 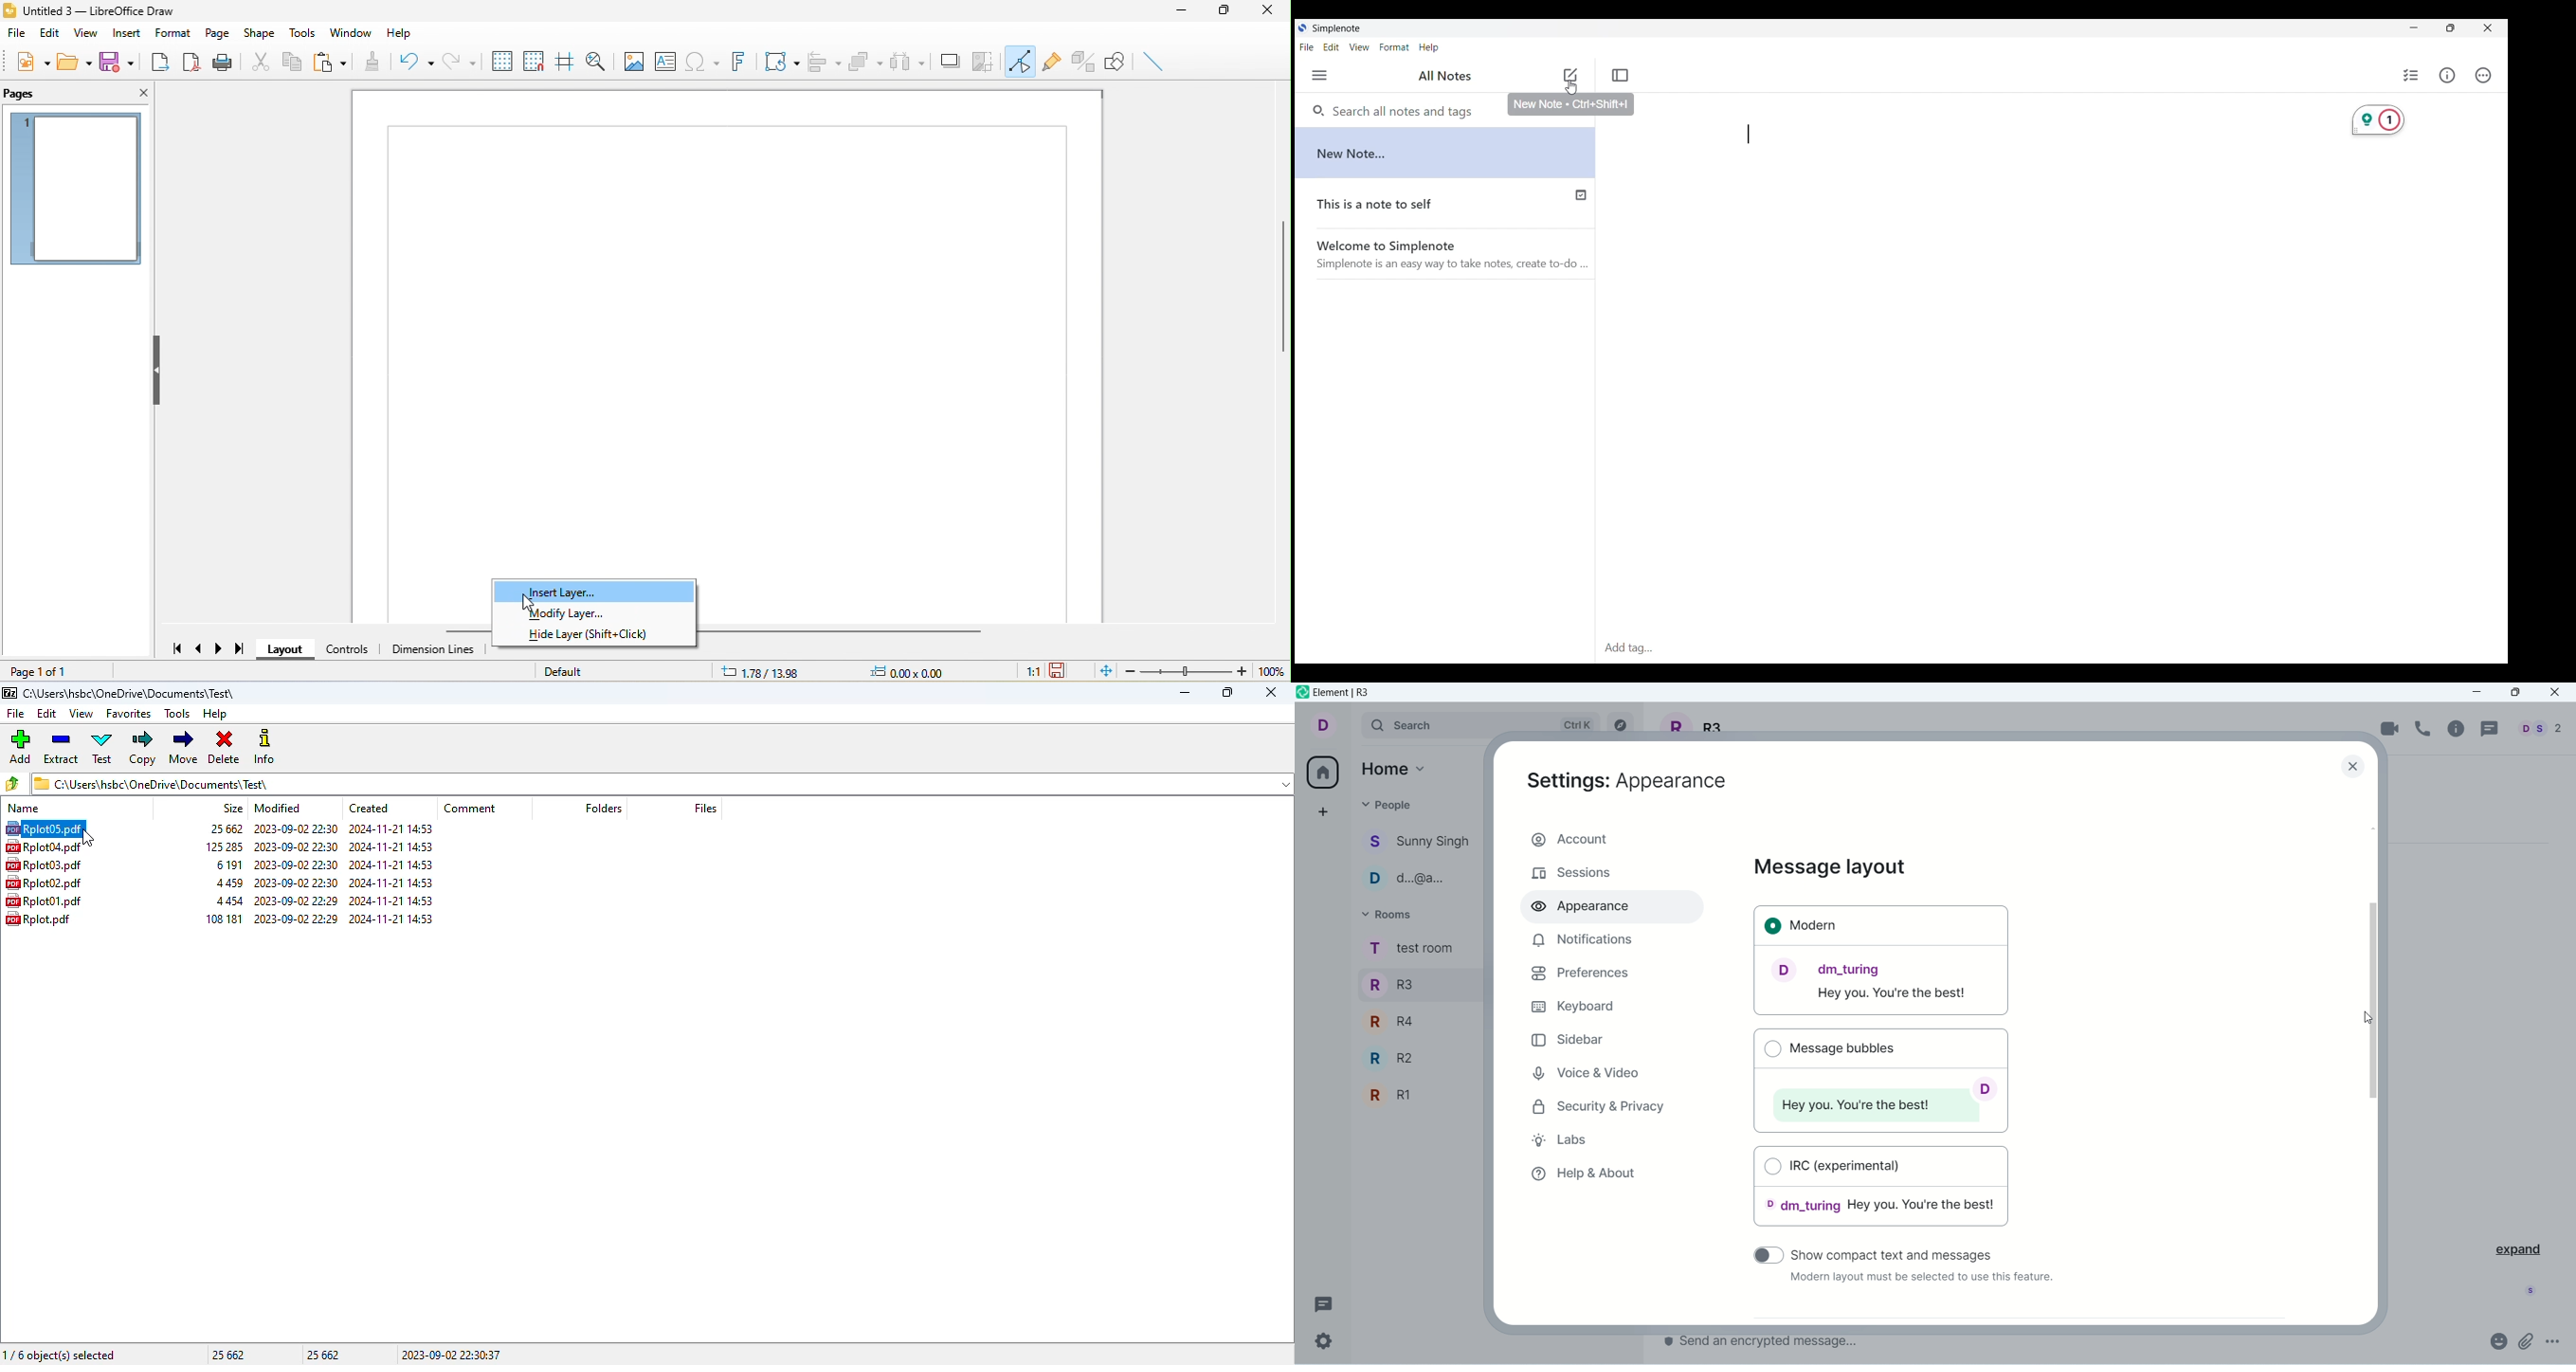 I want to click on rplot03, so click(x=44, y=864).